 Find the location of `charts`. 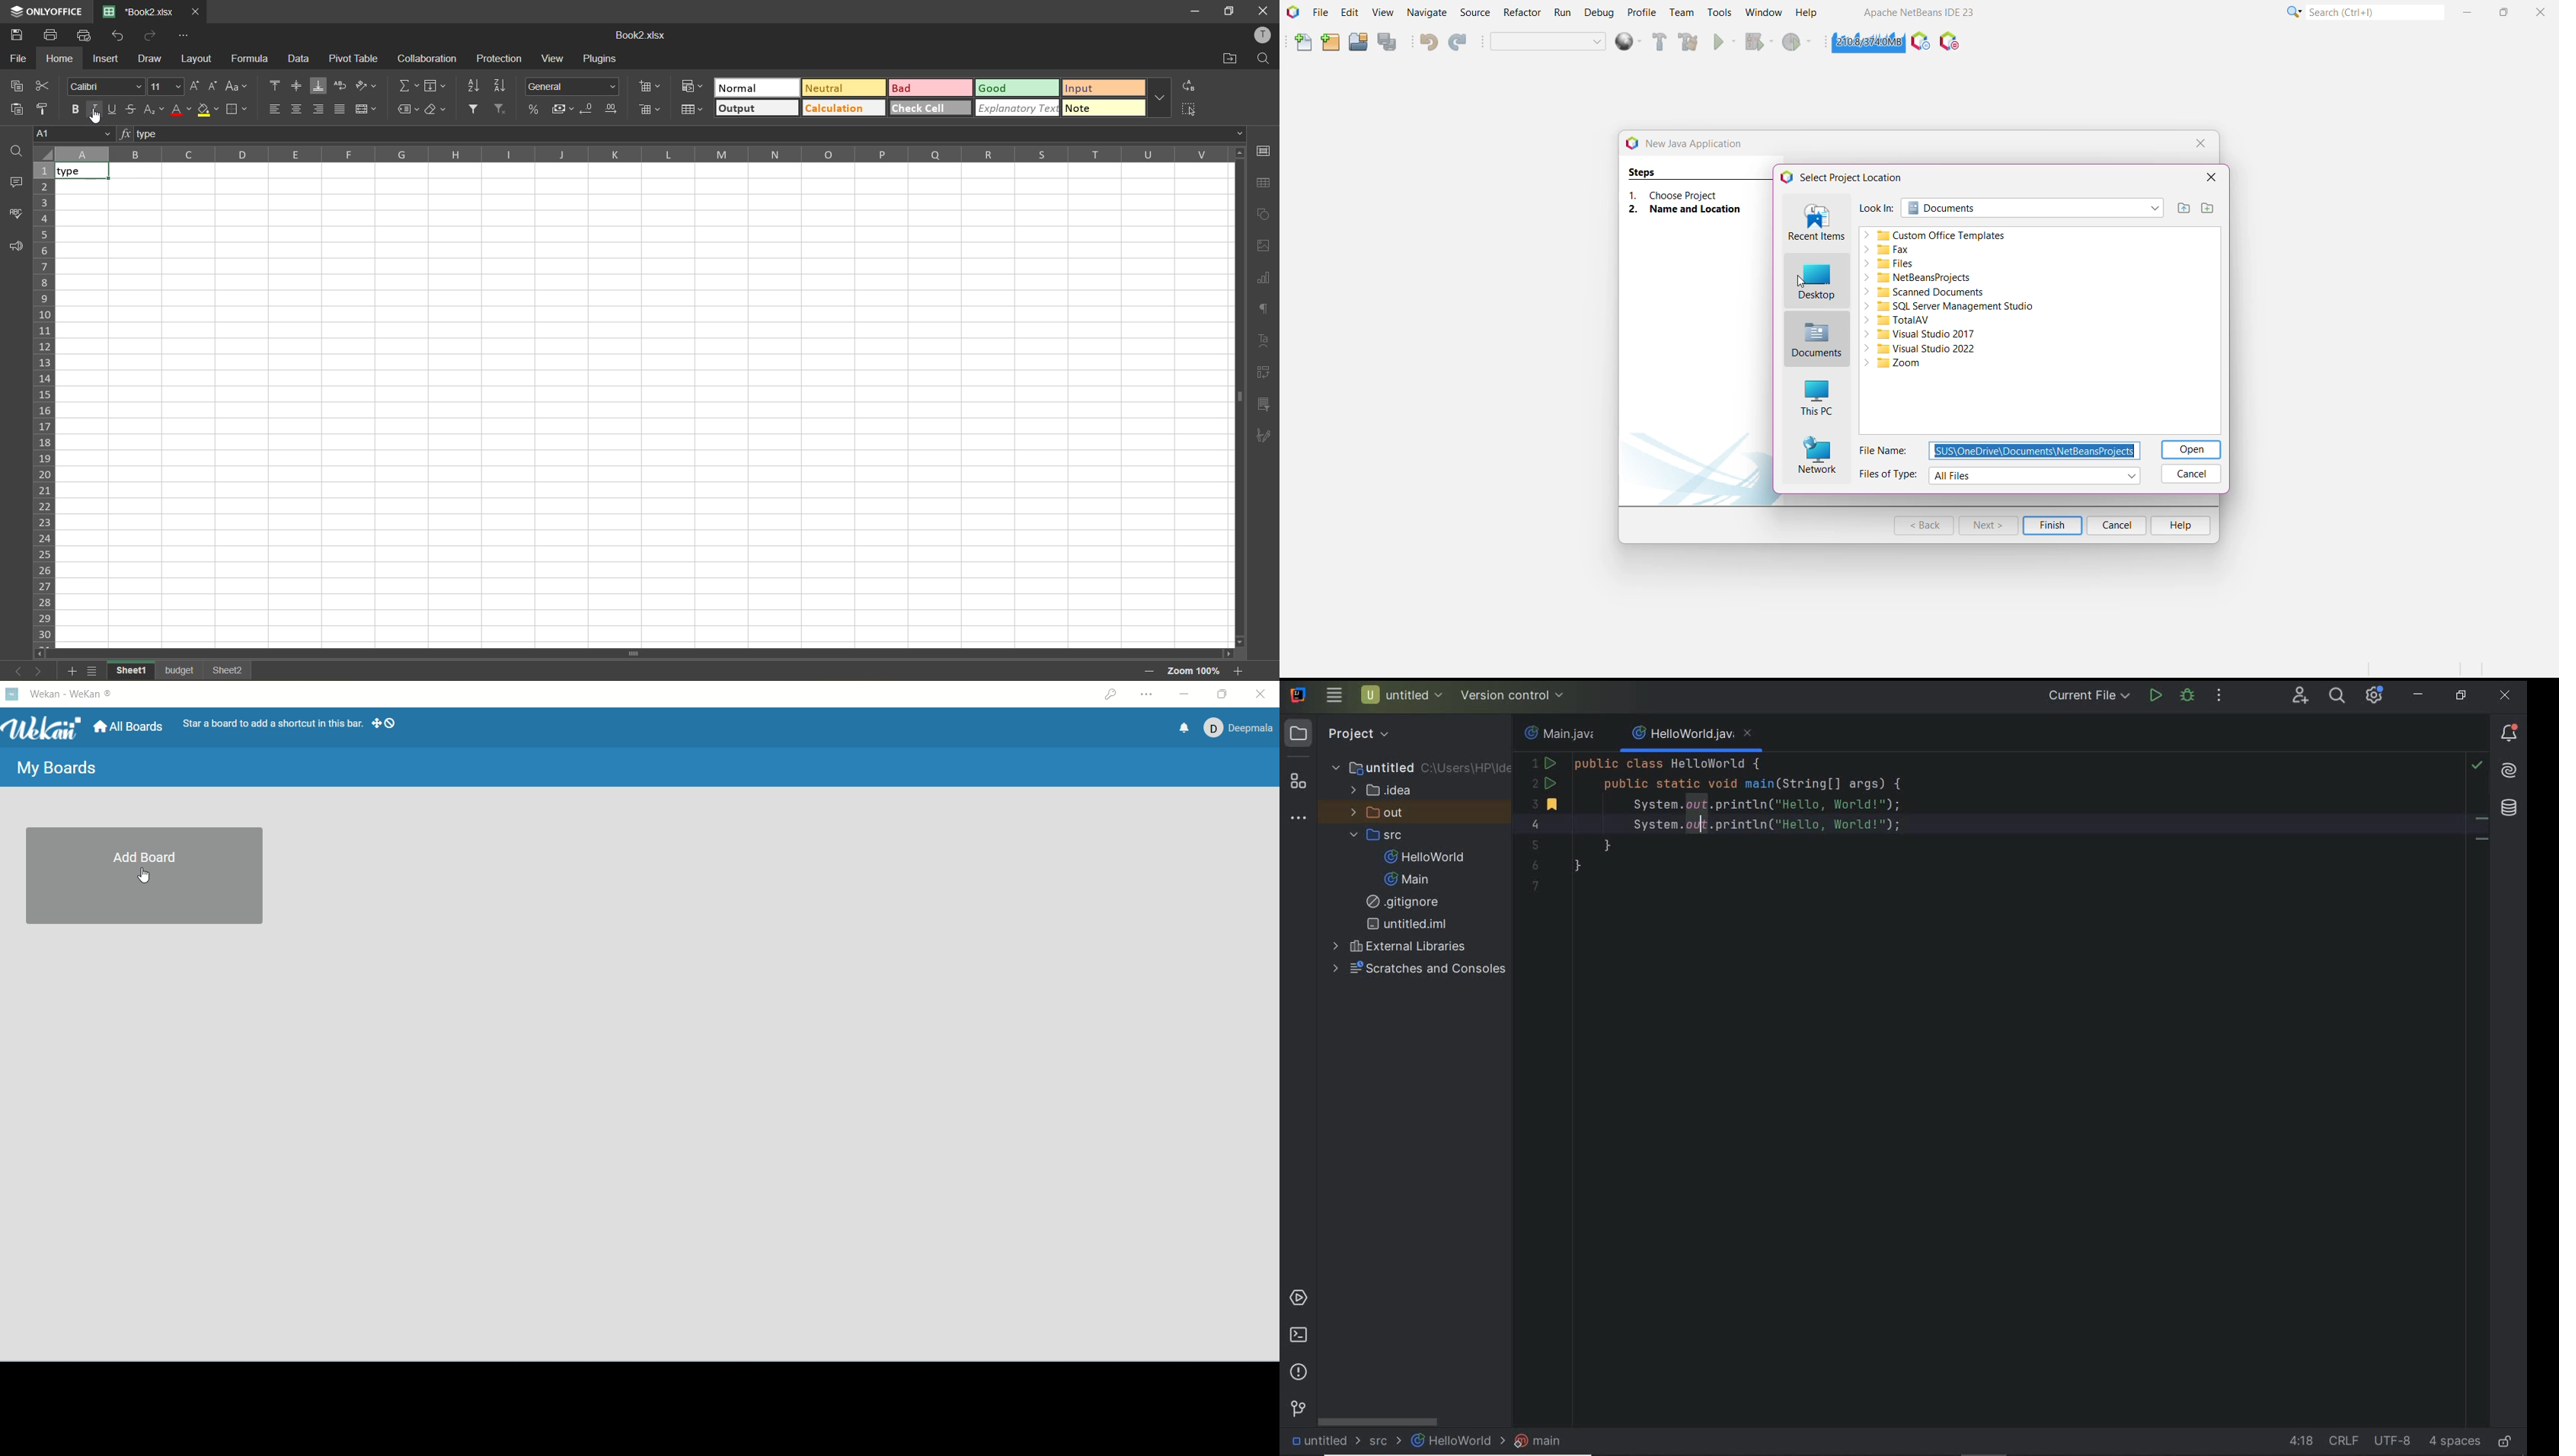

charts is located at coordinates (1264, 277).